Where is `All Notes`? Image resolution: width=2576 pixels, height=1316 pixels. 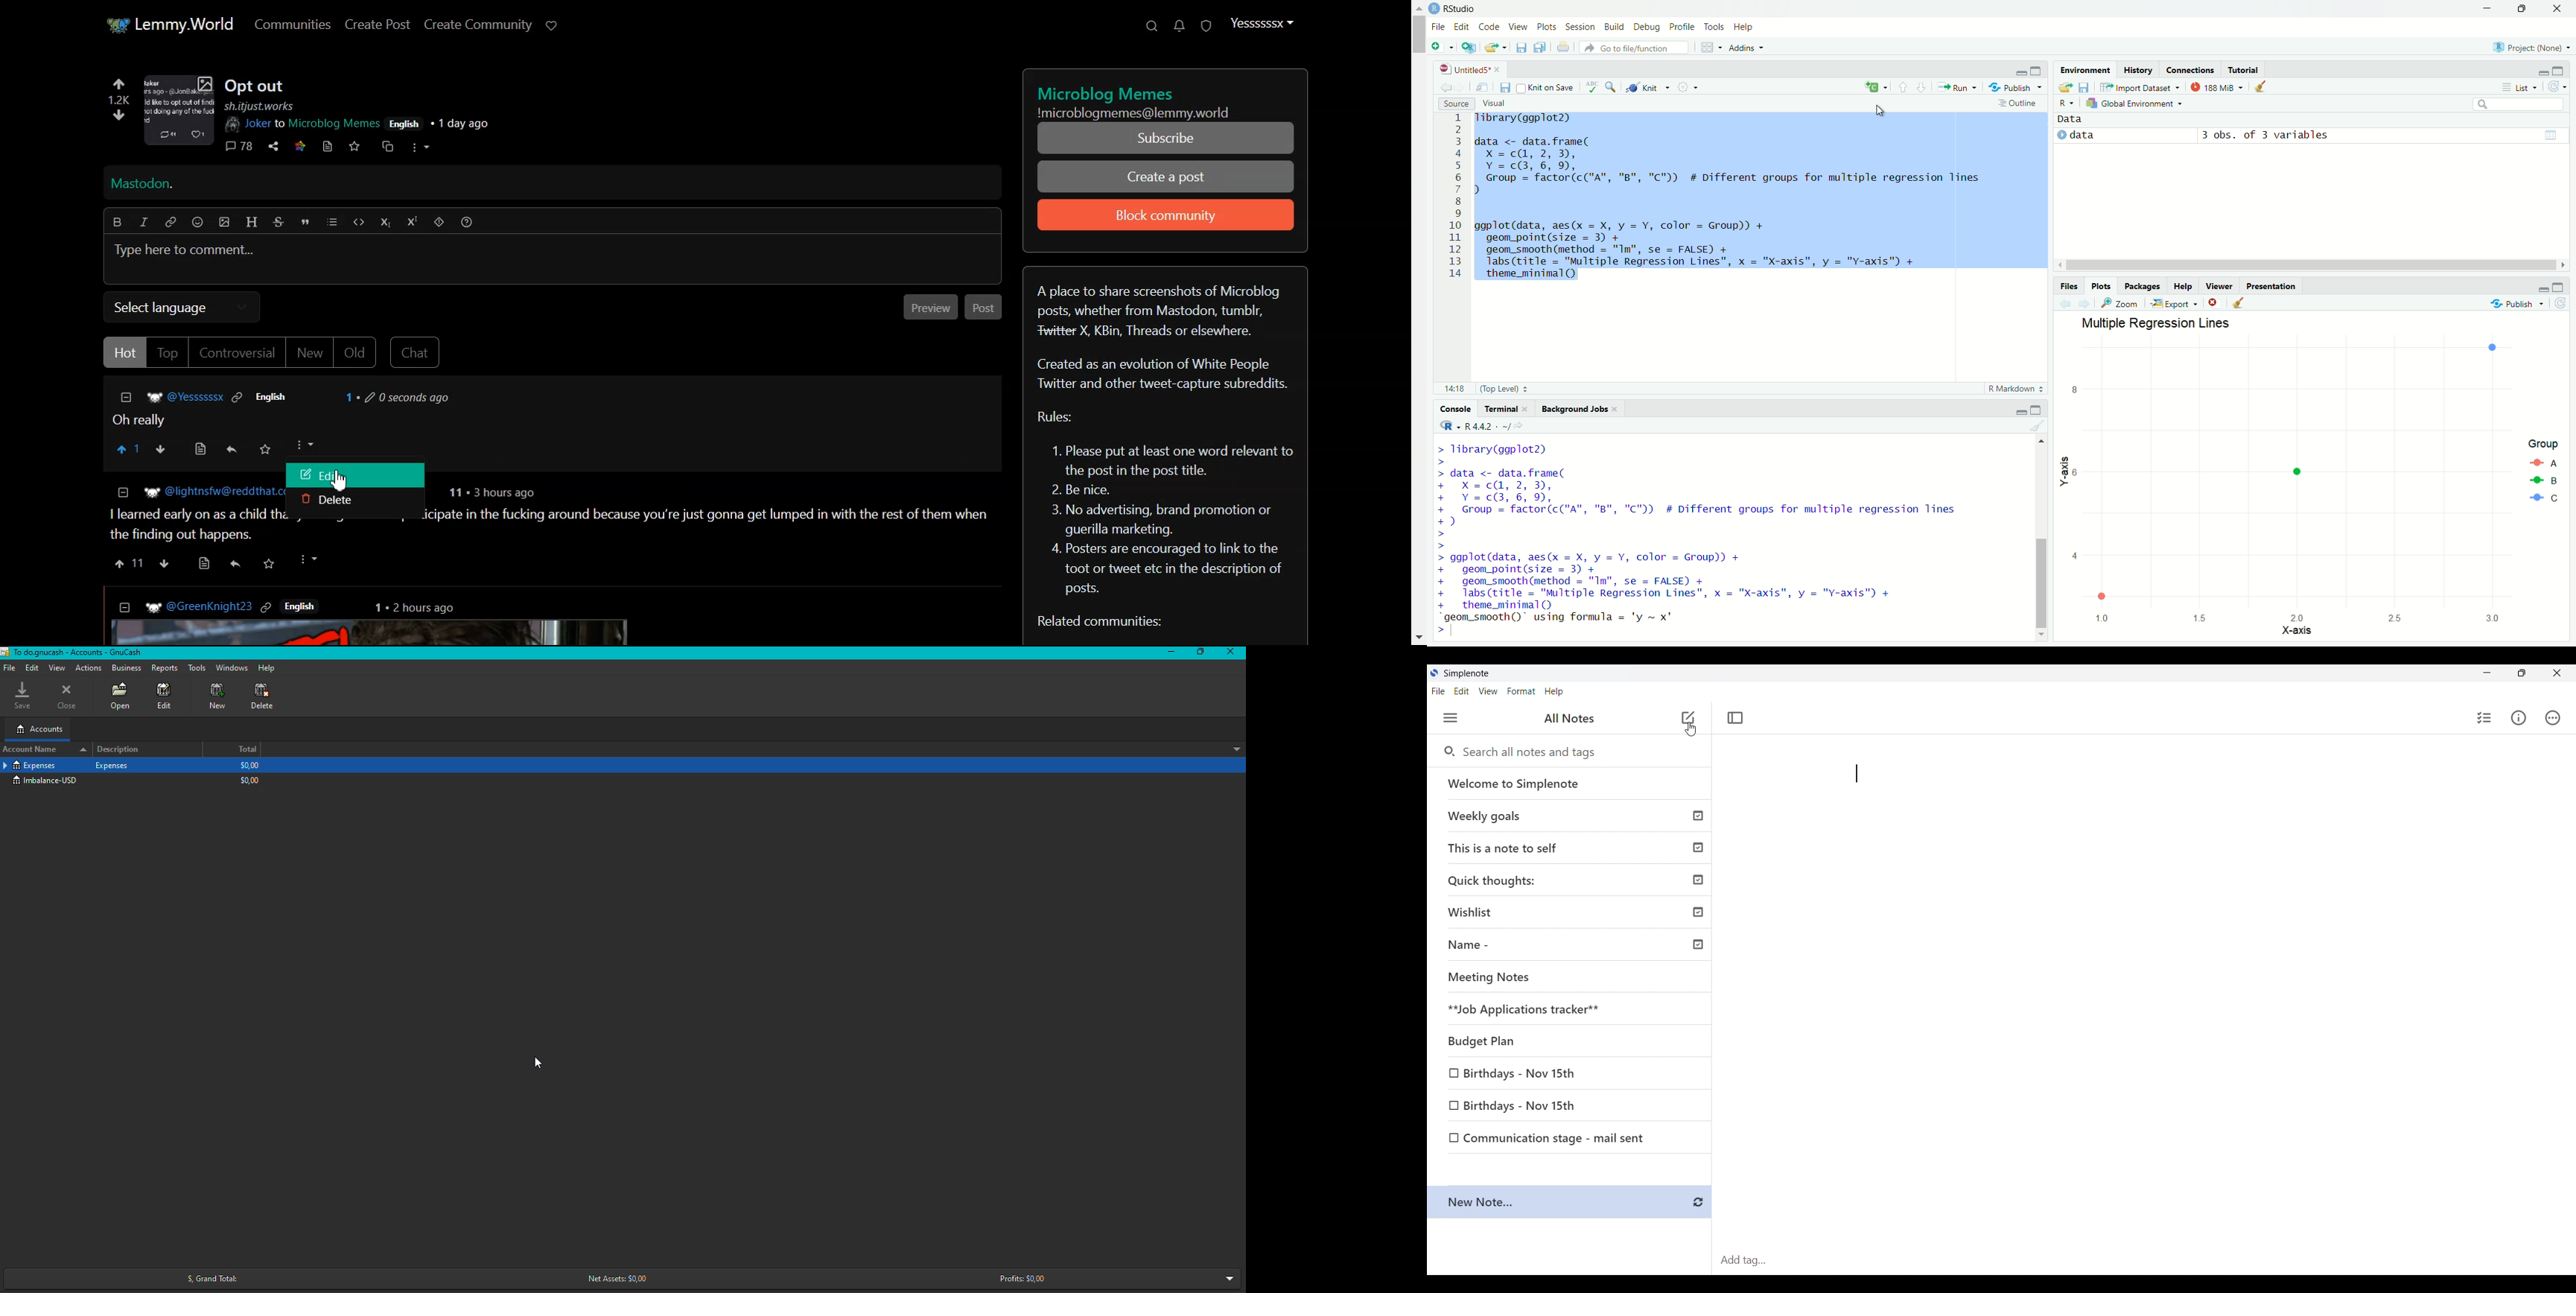
All Notes is located at coordinates (1569, 719).